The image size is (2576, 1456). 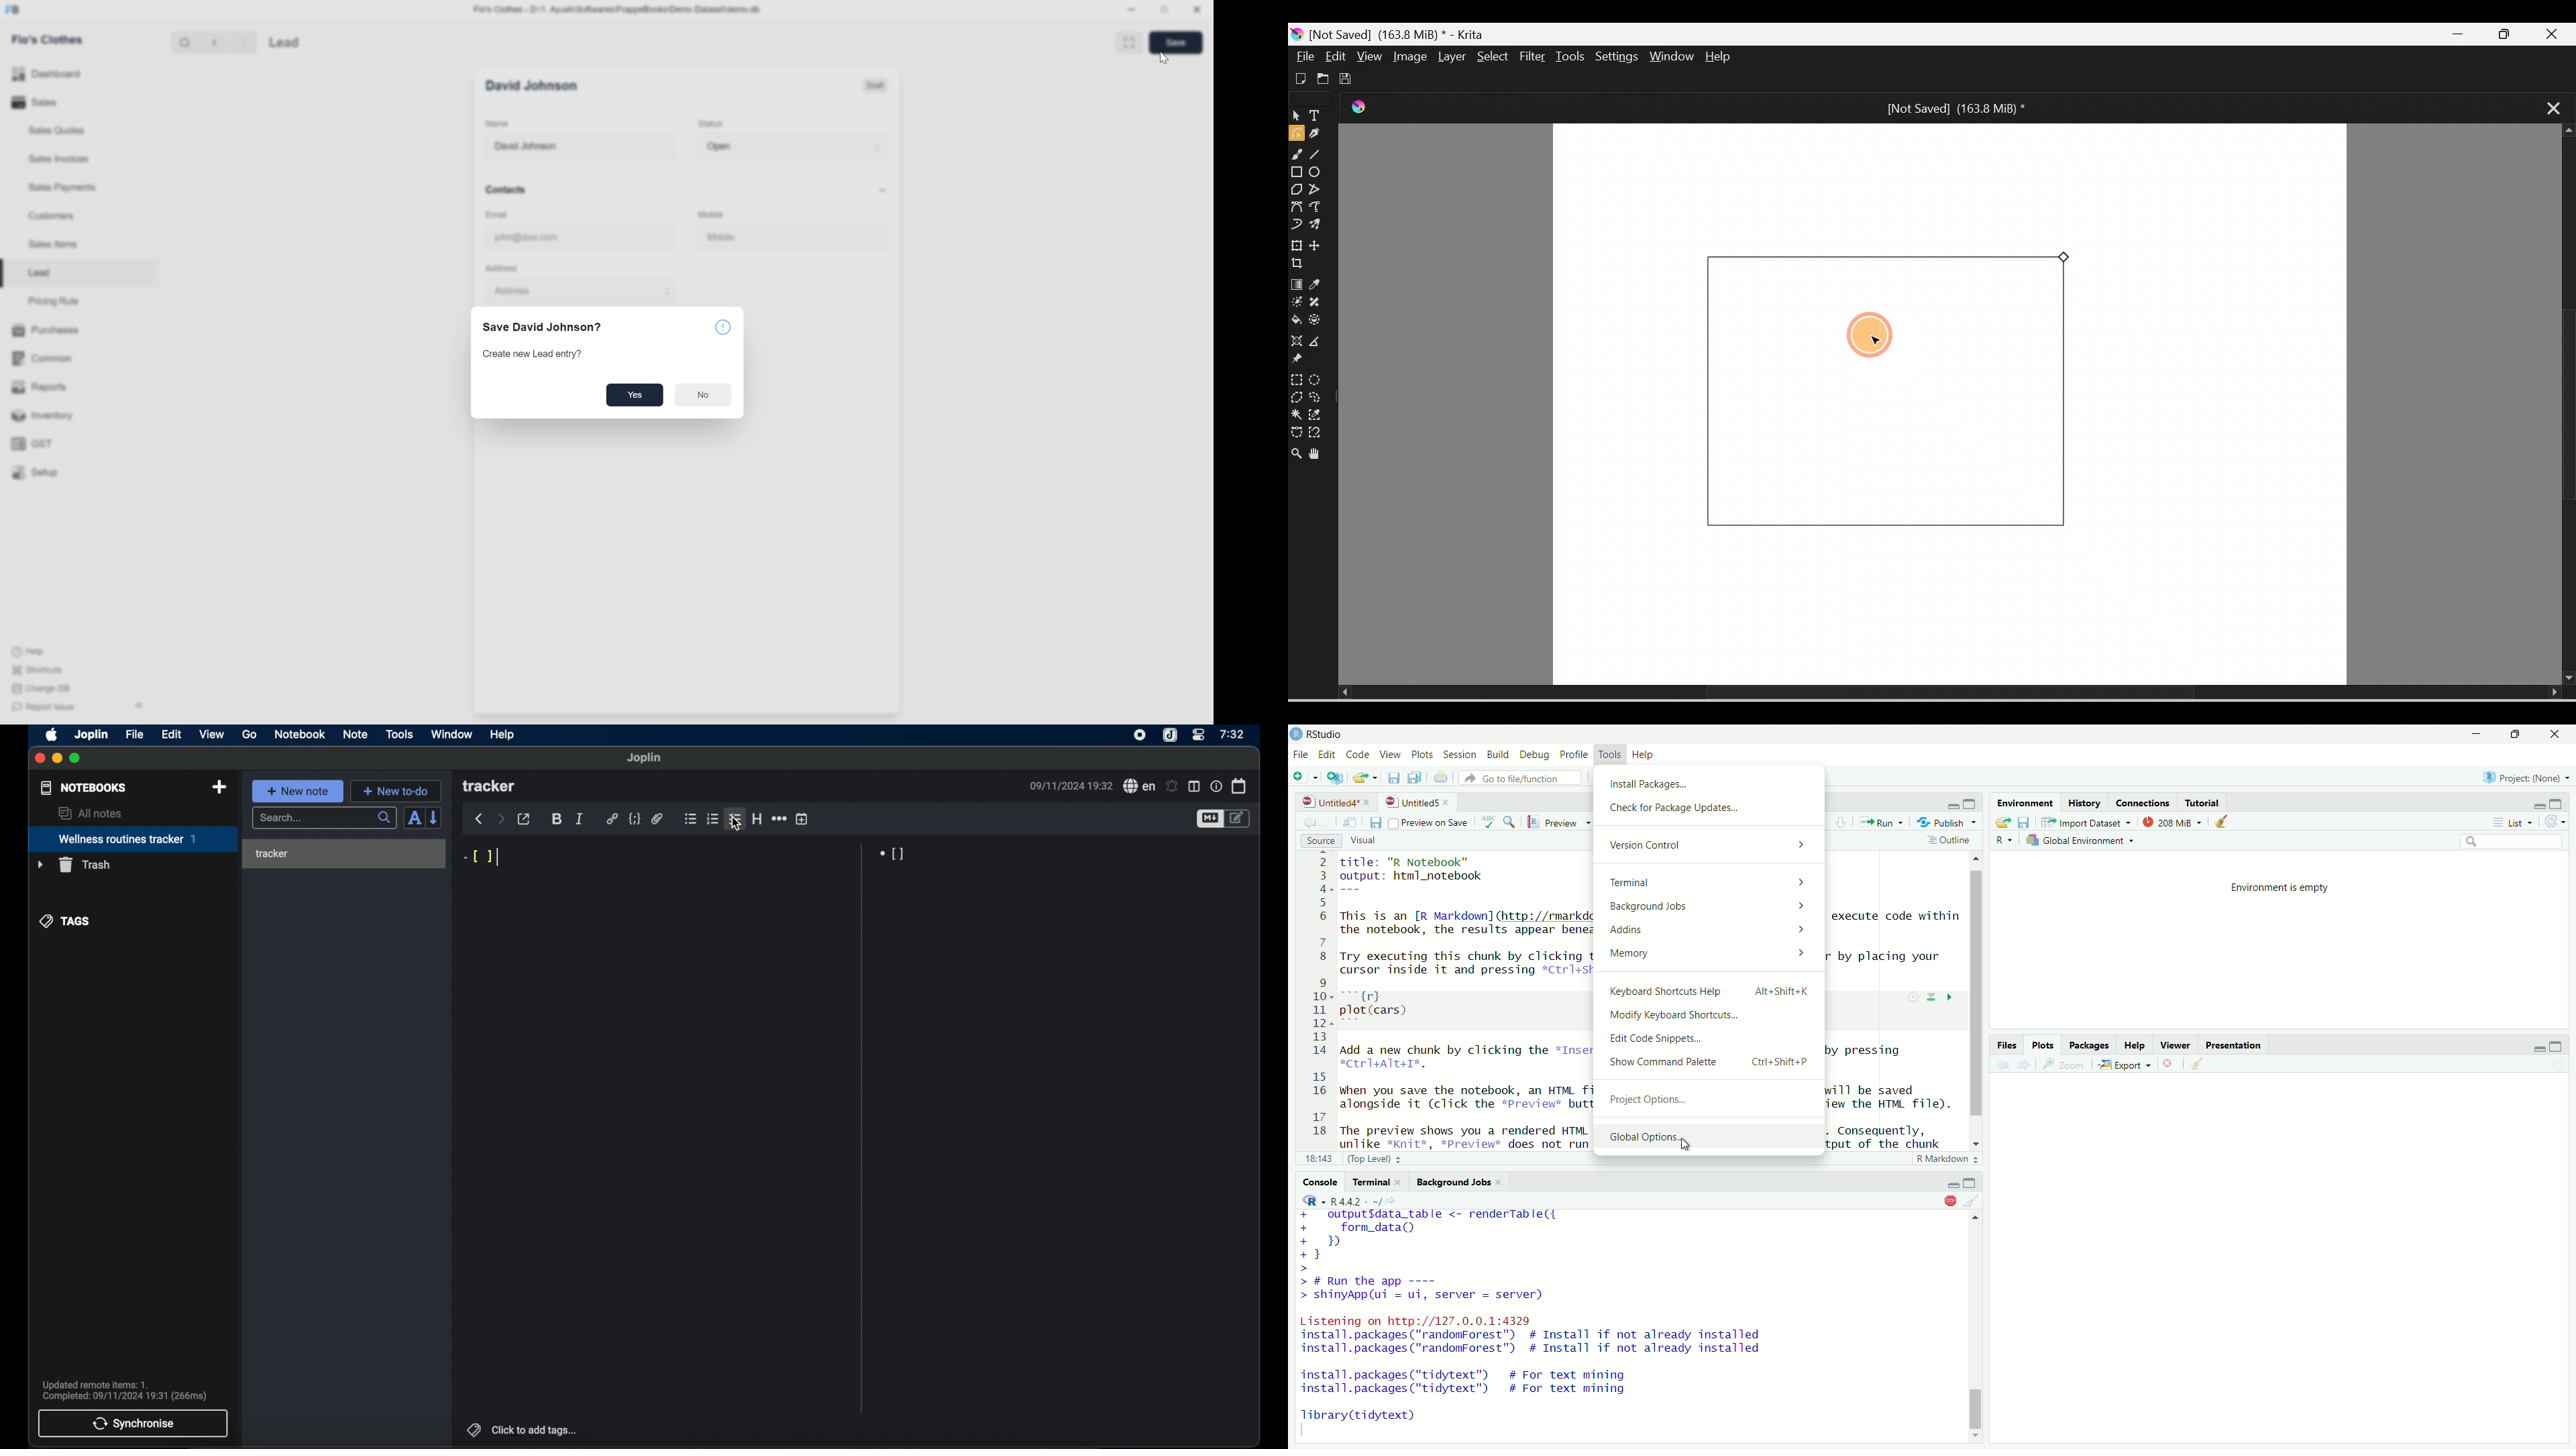 I want to click on close down, so click(x=1165, y=9).